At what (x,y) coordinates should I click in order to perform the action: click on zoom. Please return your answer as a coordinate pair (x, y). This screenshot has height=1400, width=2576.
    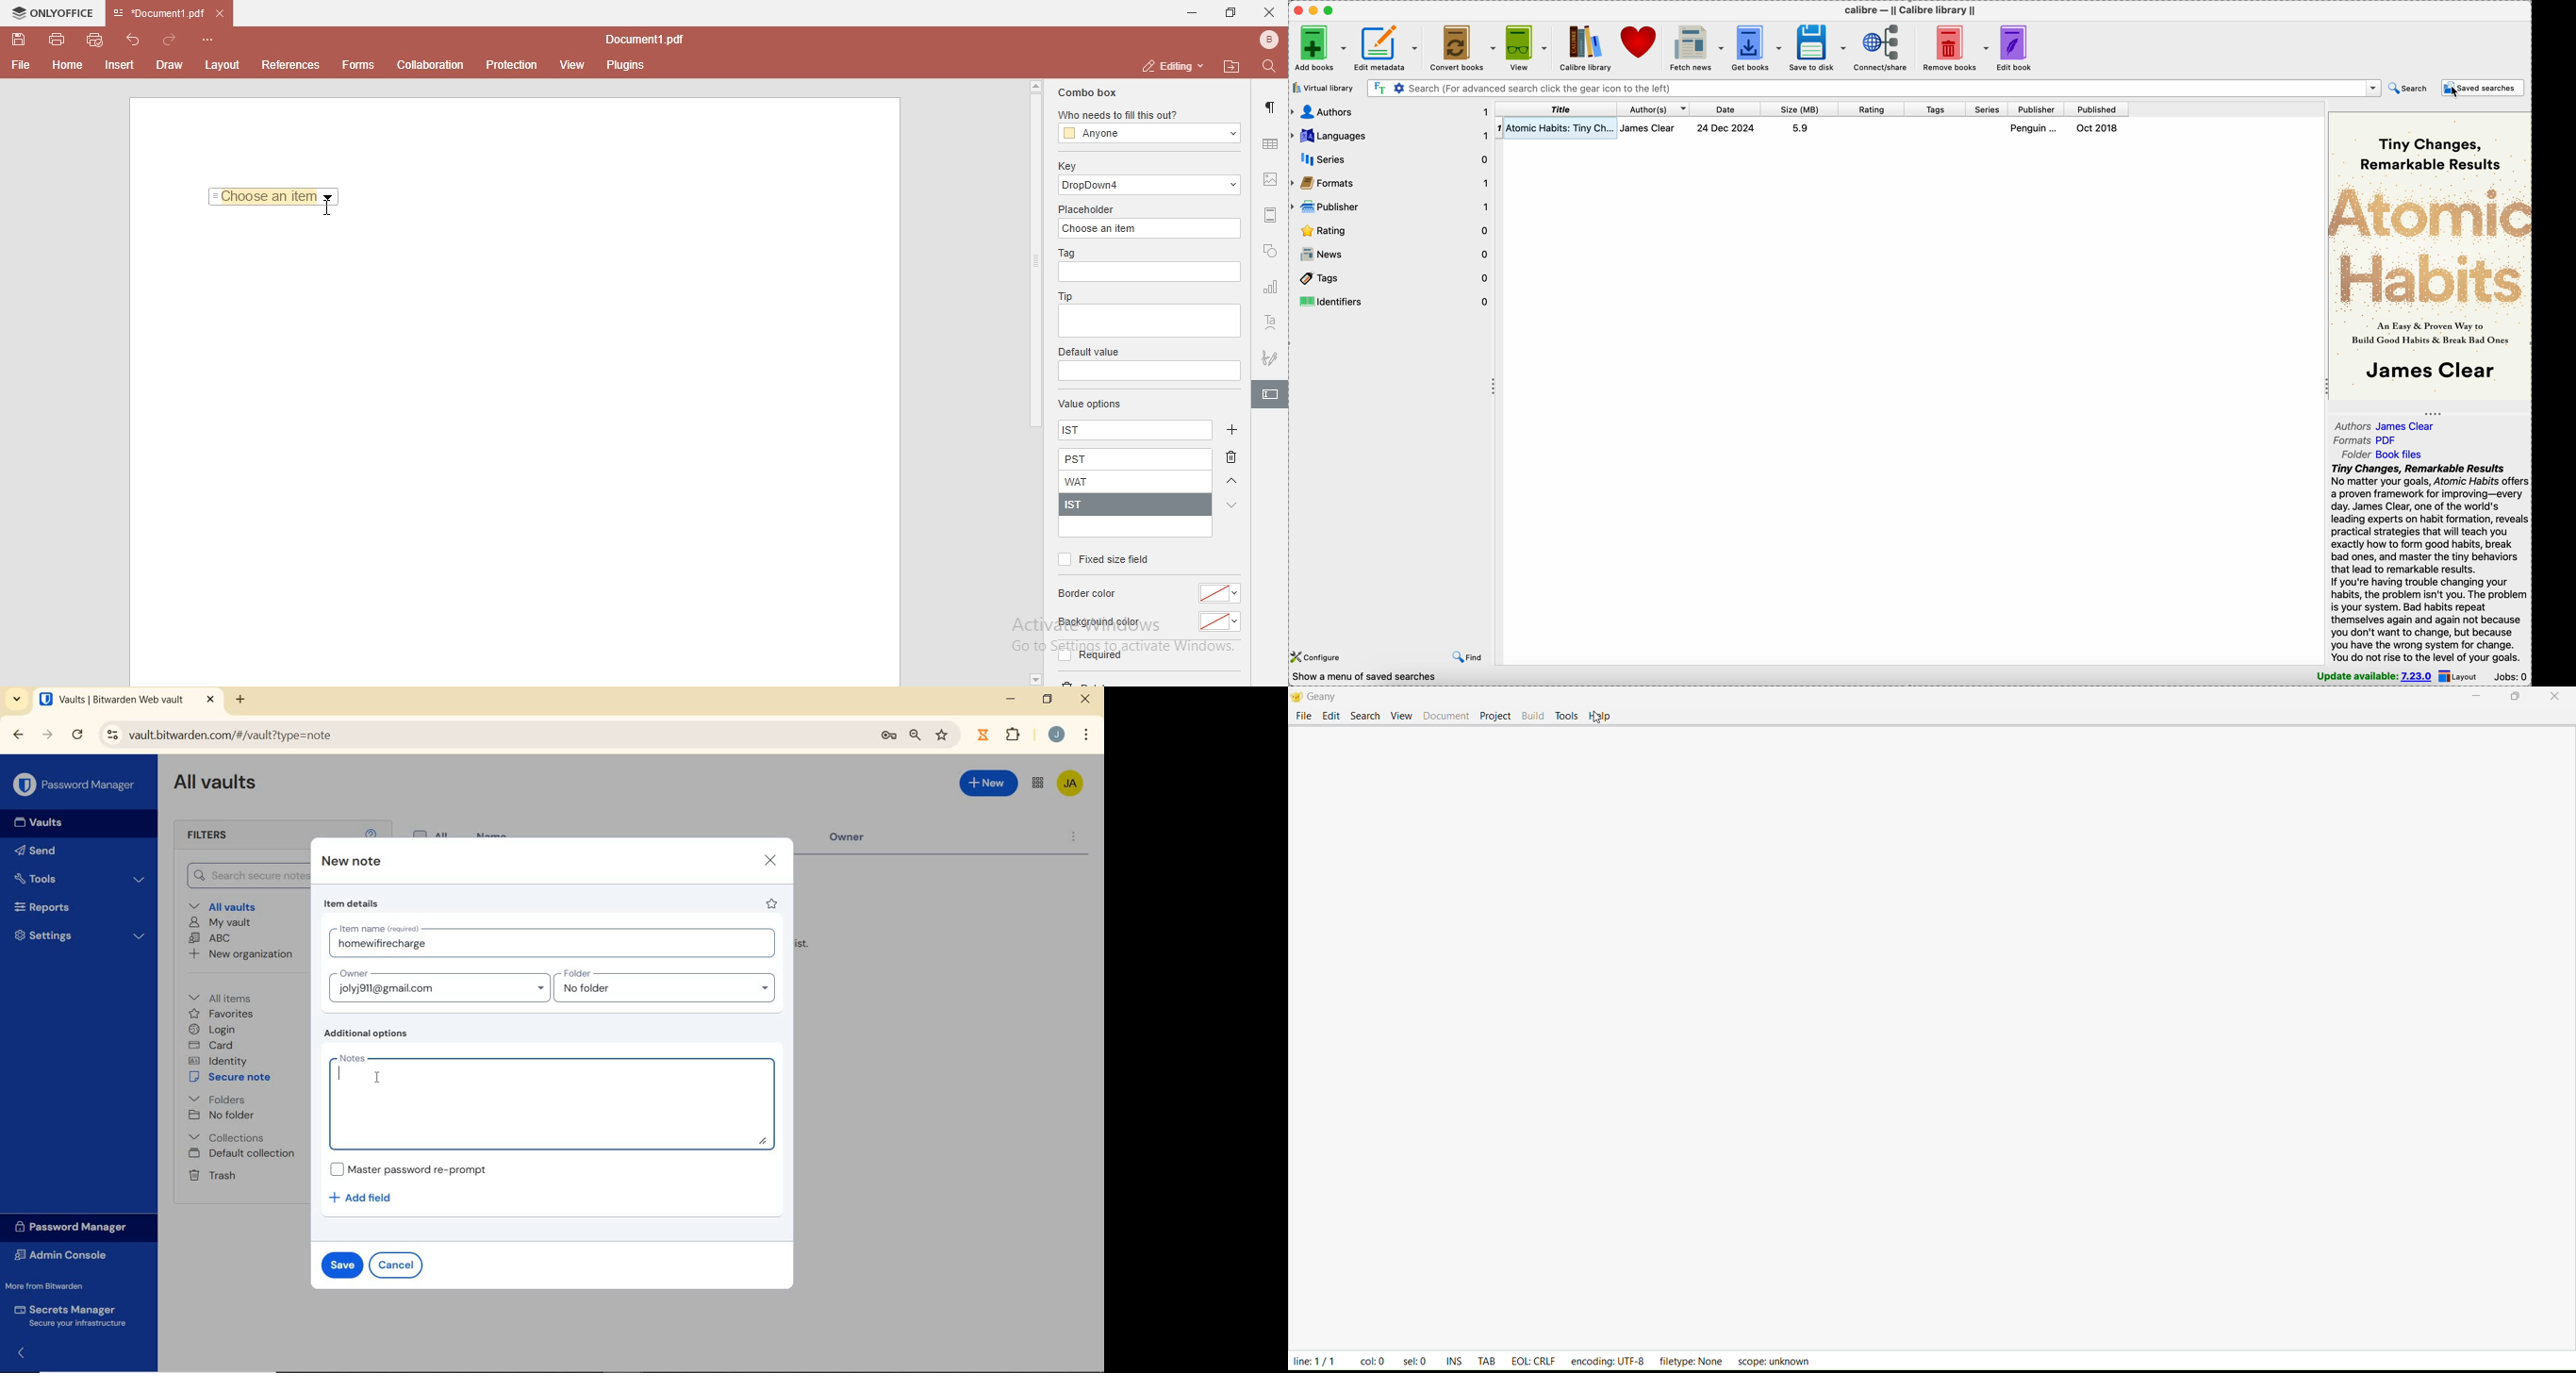
    Looking at the image, I should click on (916, 736).